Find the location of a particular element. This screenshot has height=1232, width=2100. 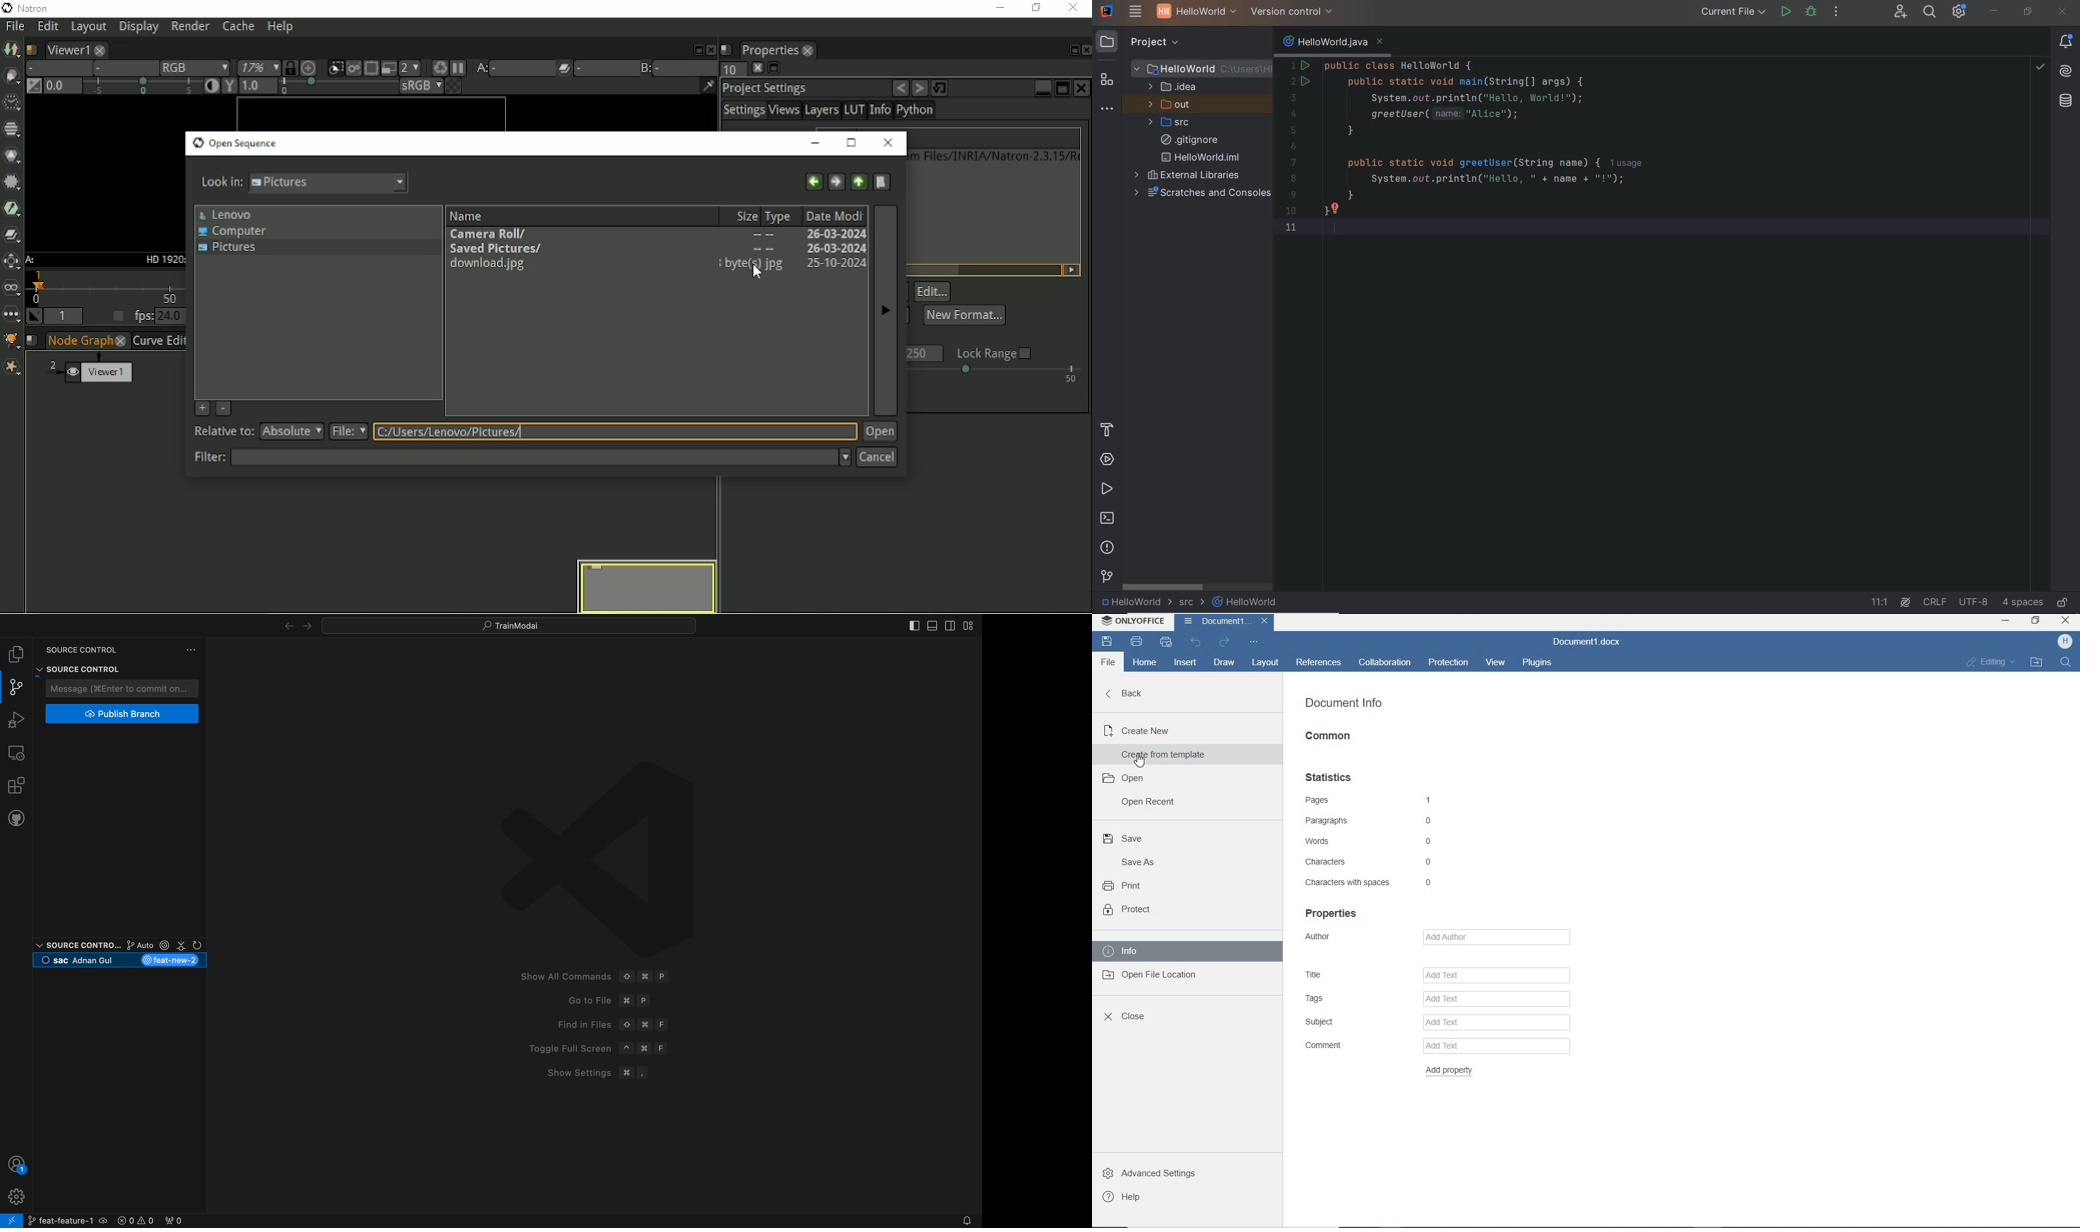

insert is located at coordinates (1185, 663).